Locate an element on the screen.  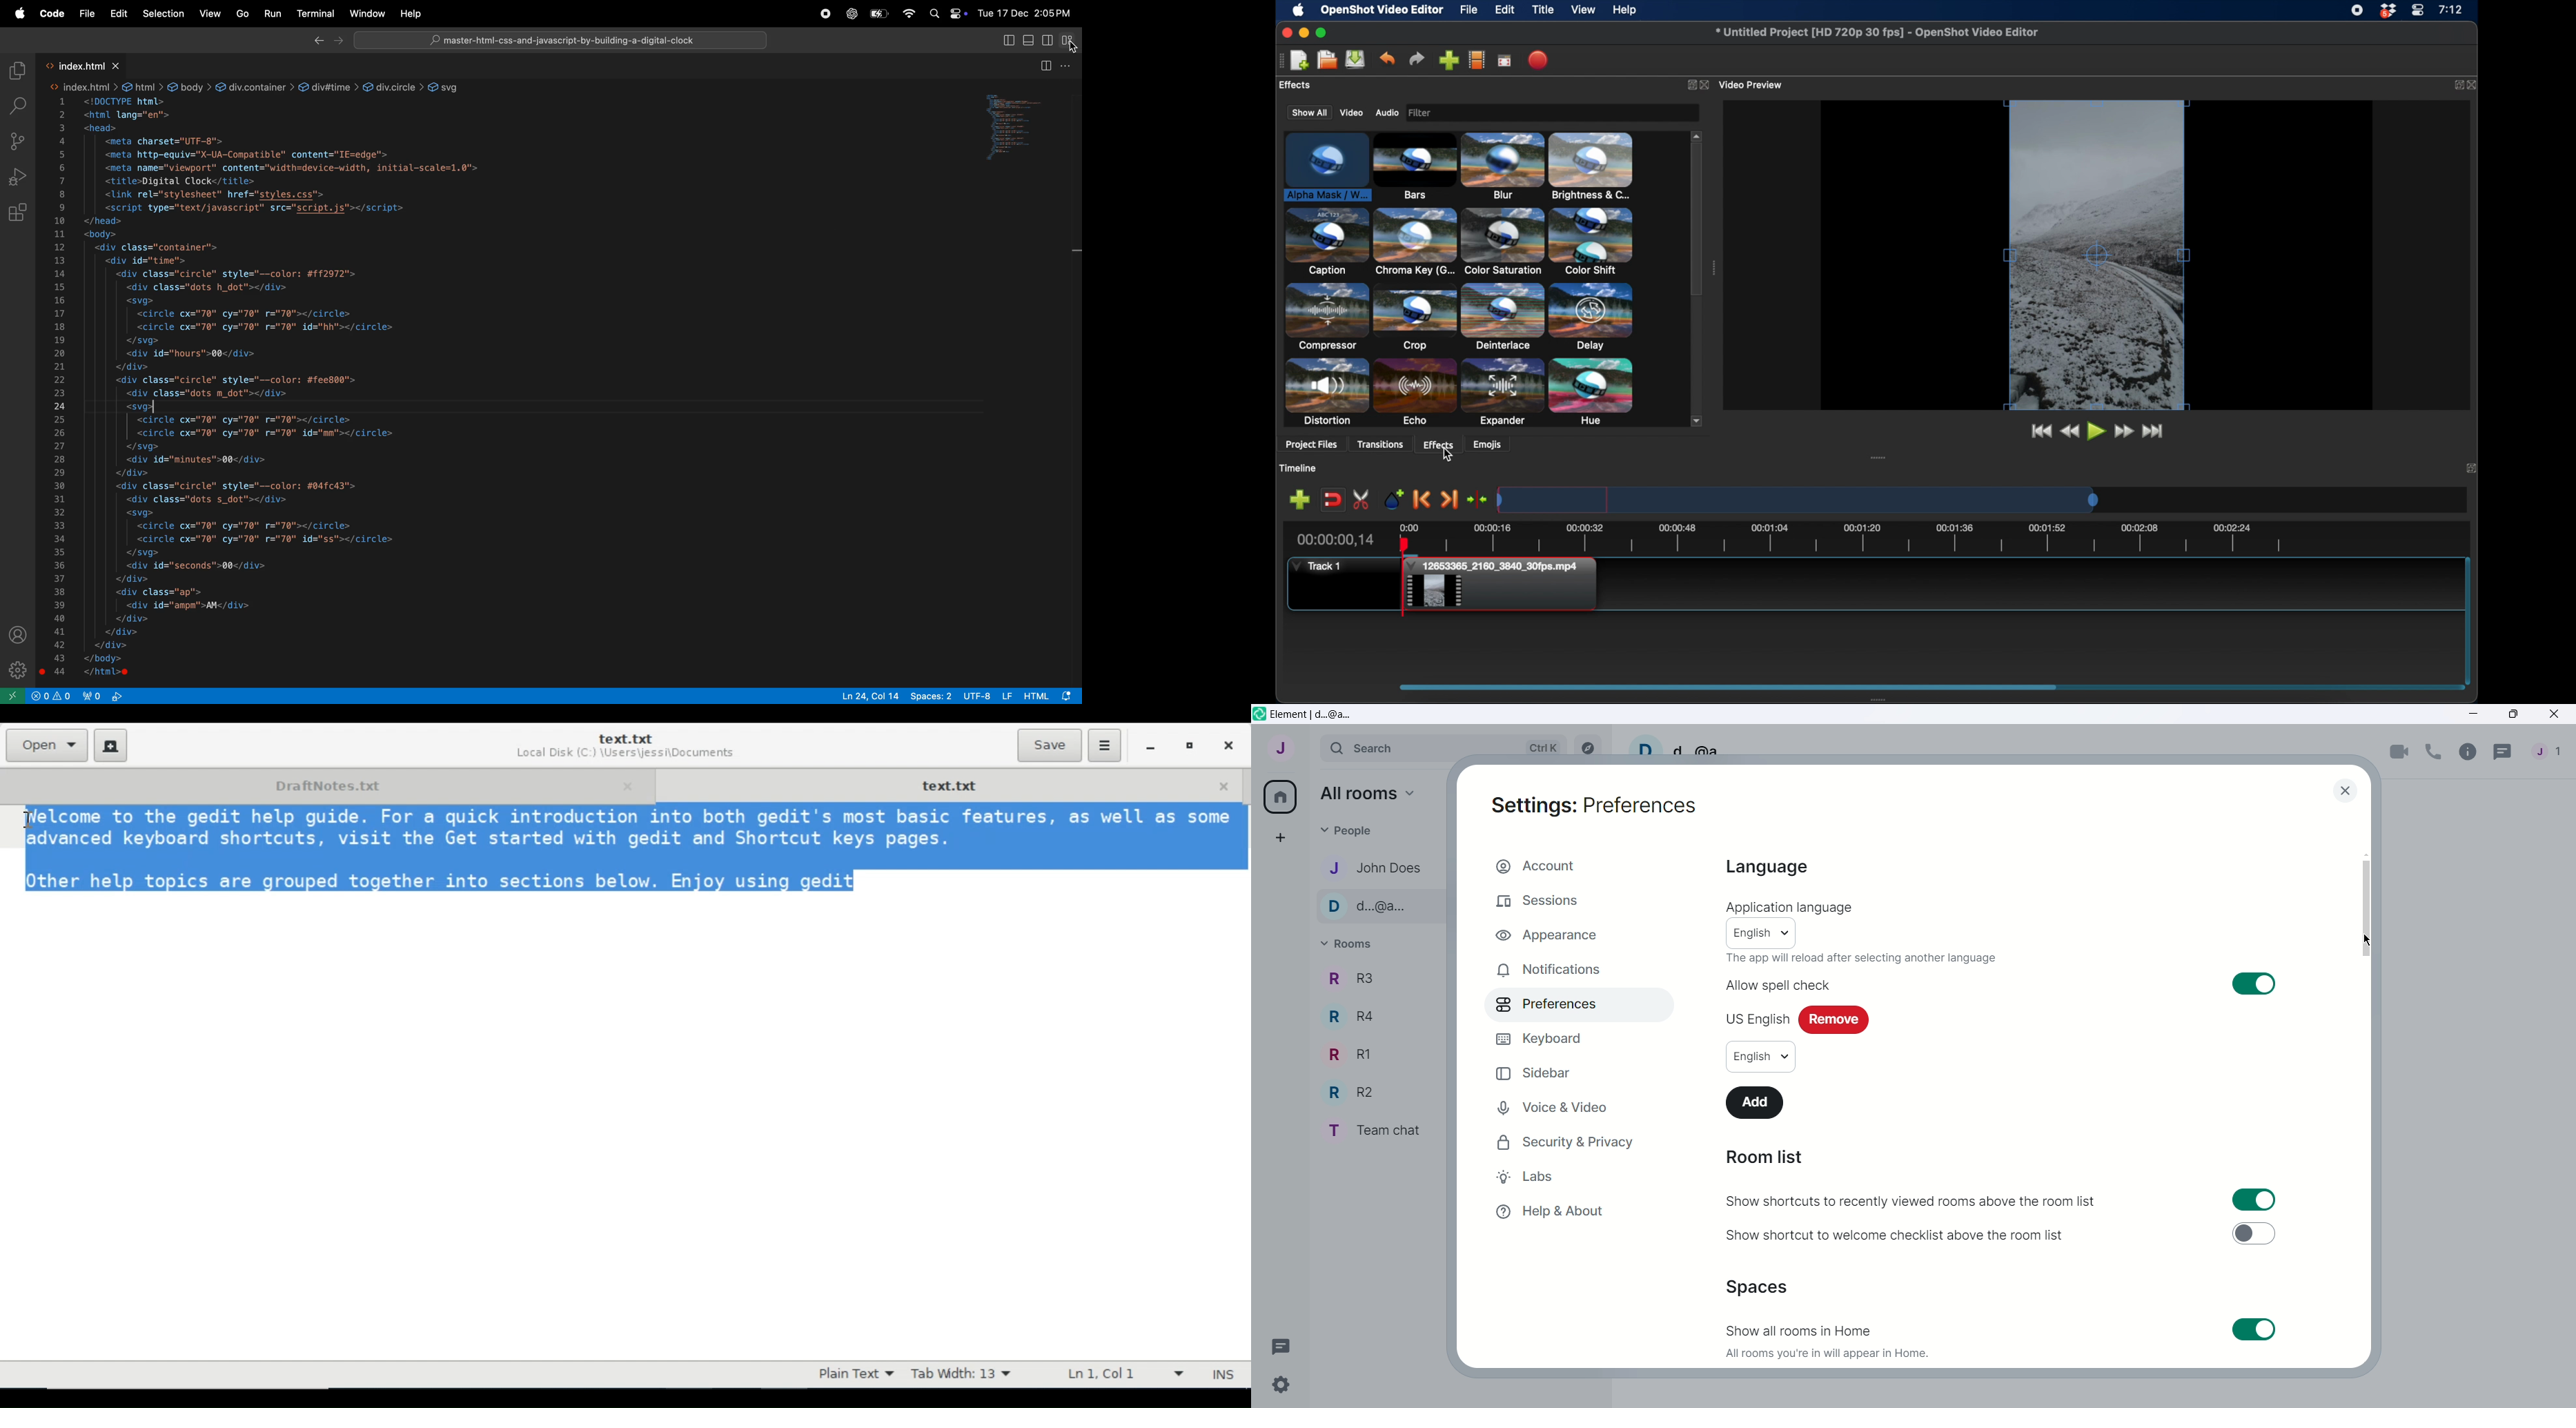
timeline scale is located at coordinates (1799, 499).